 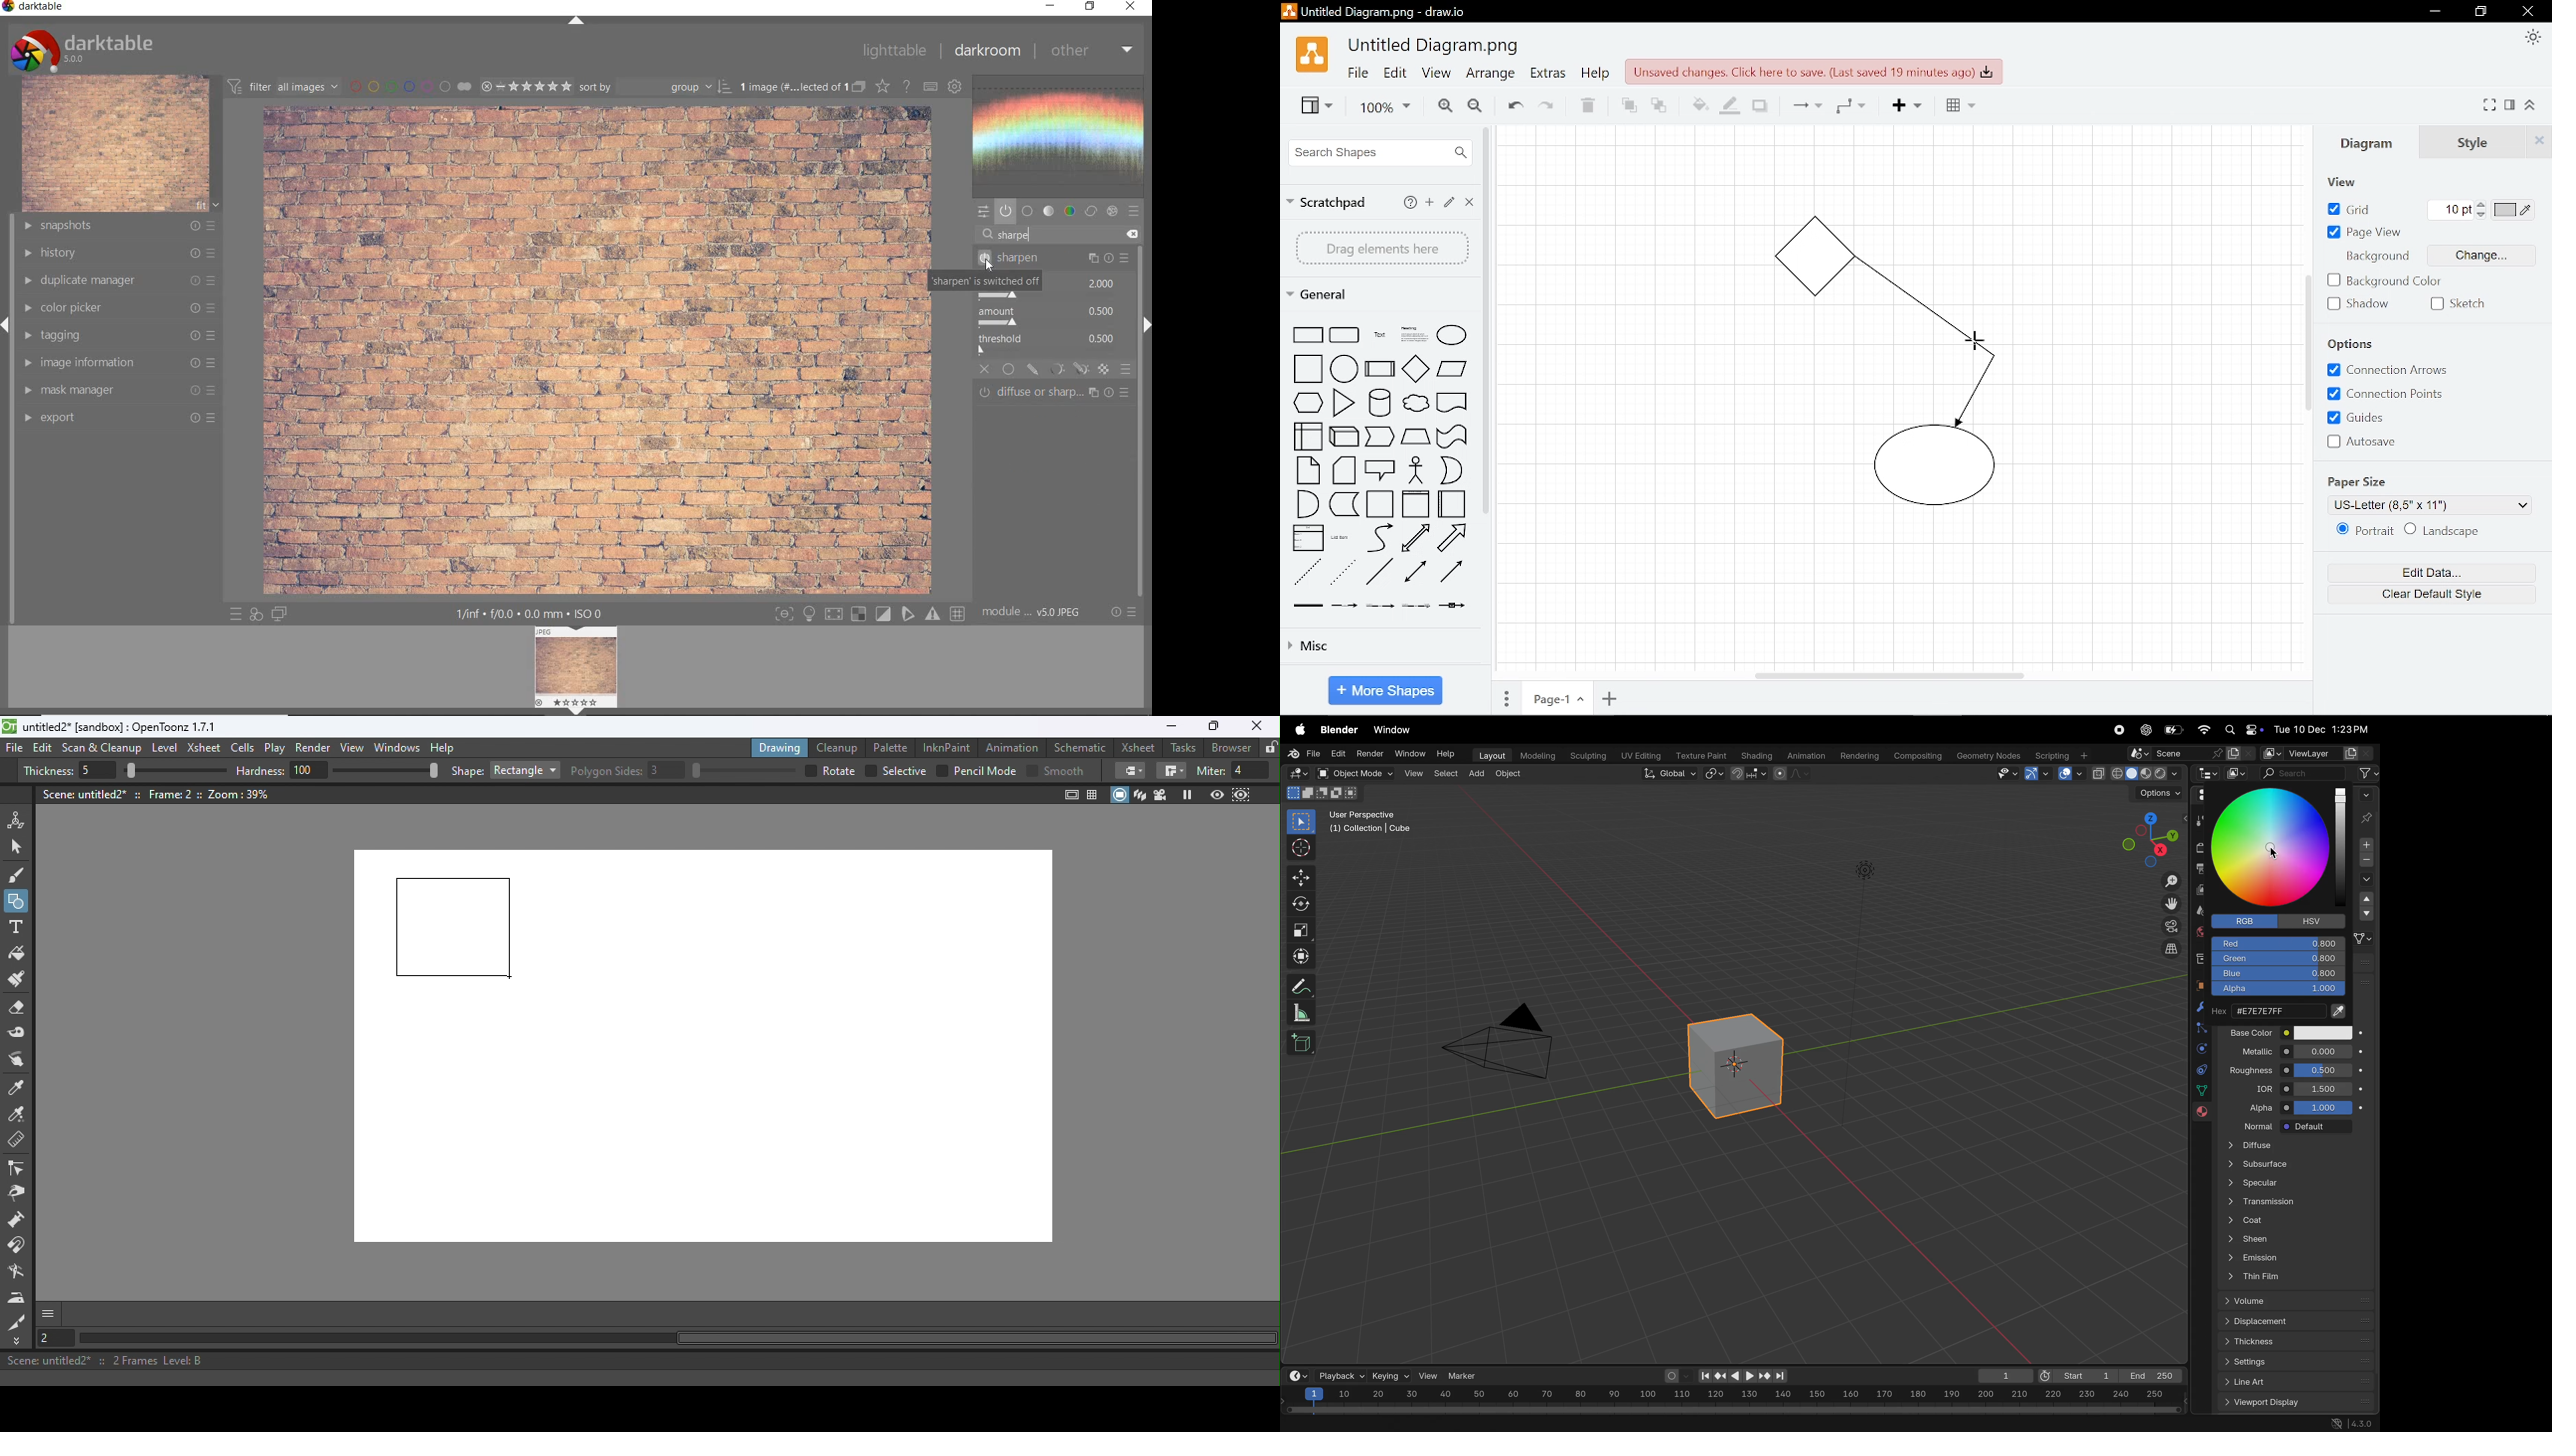 What do you see at coordinates (1382, 469) in the screenshot?
I see `shape` at bounding box center [1382, 469].